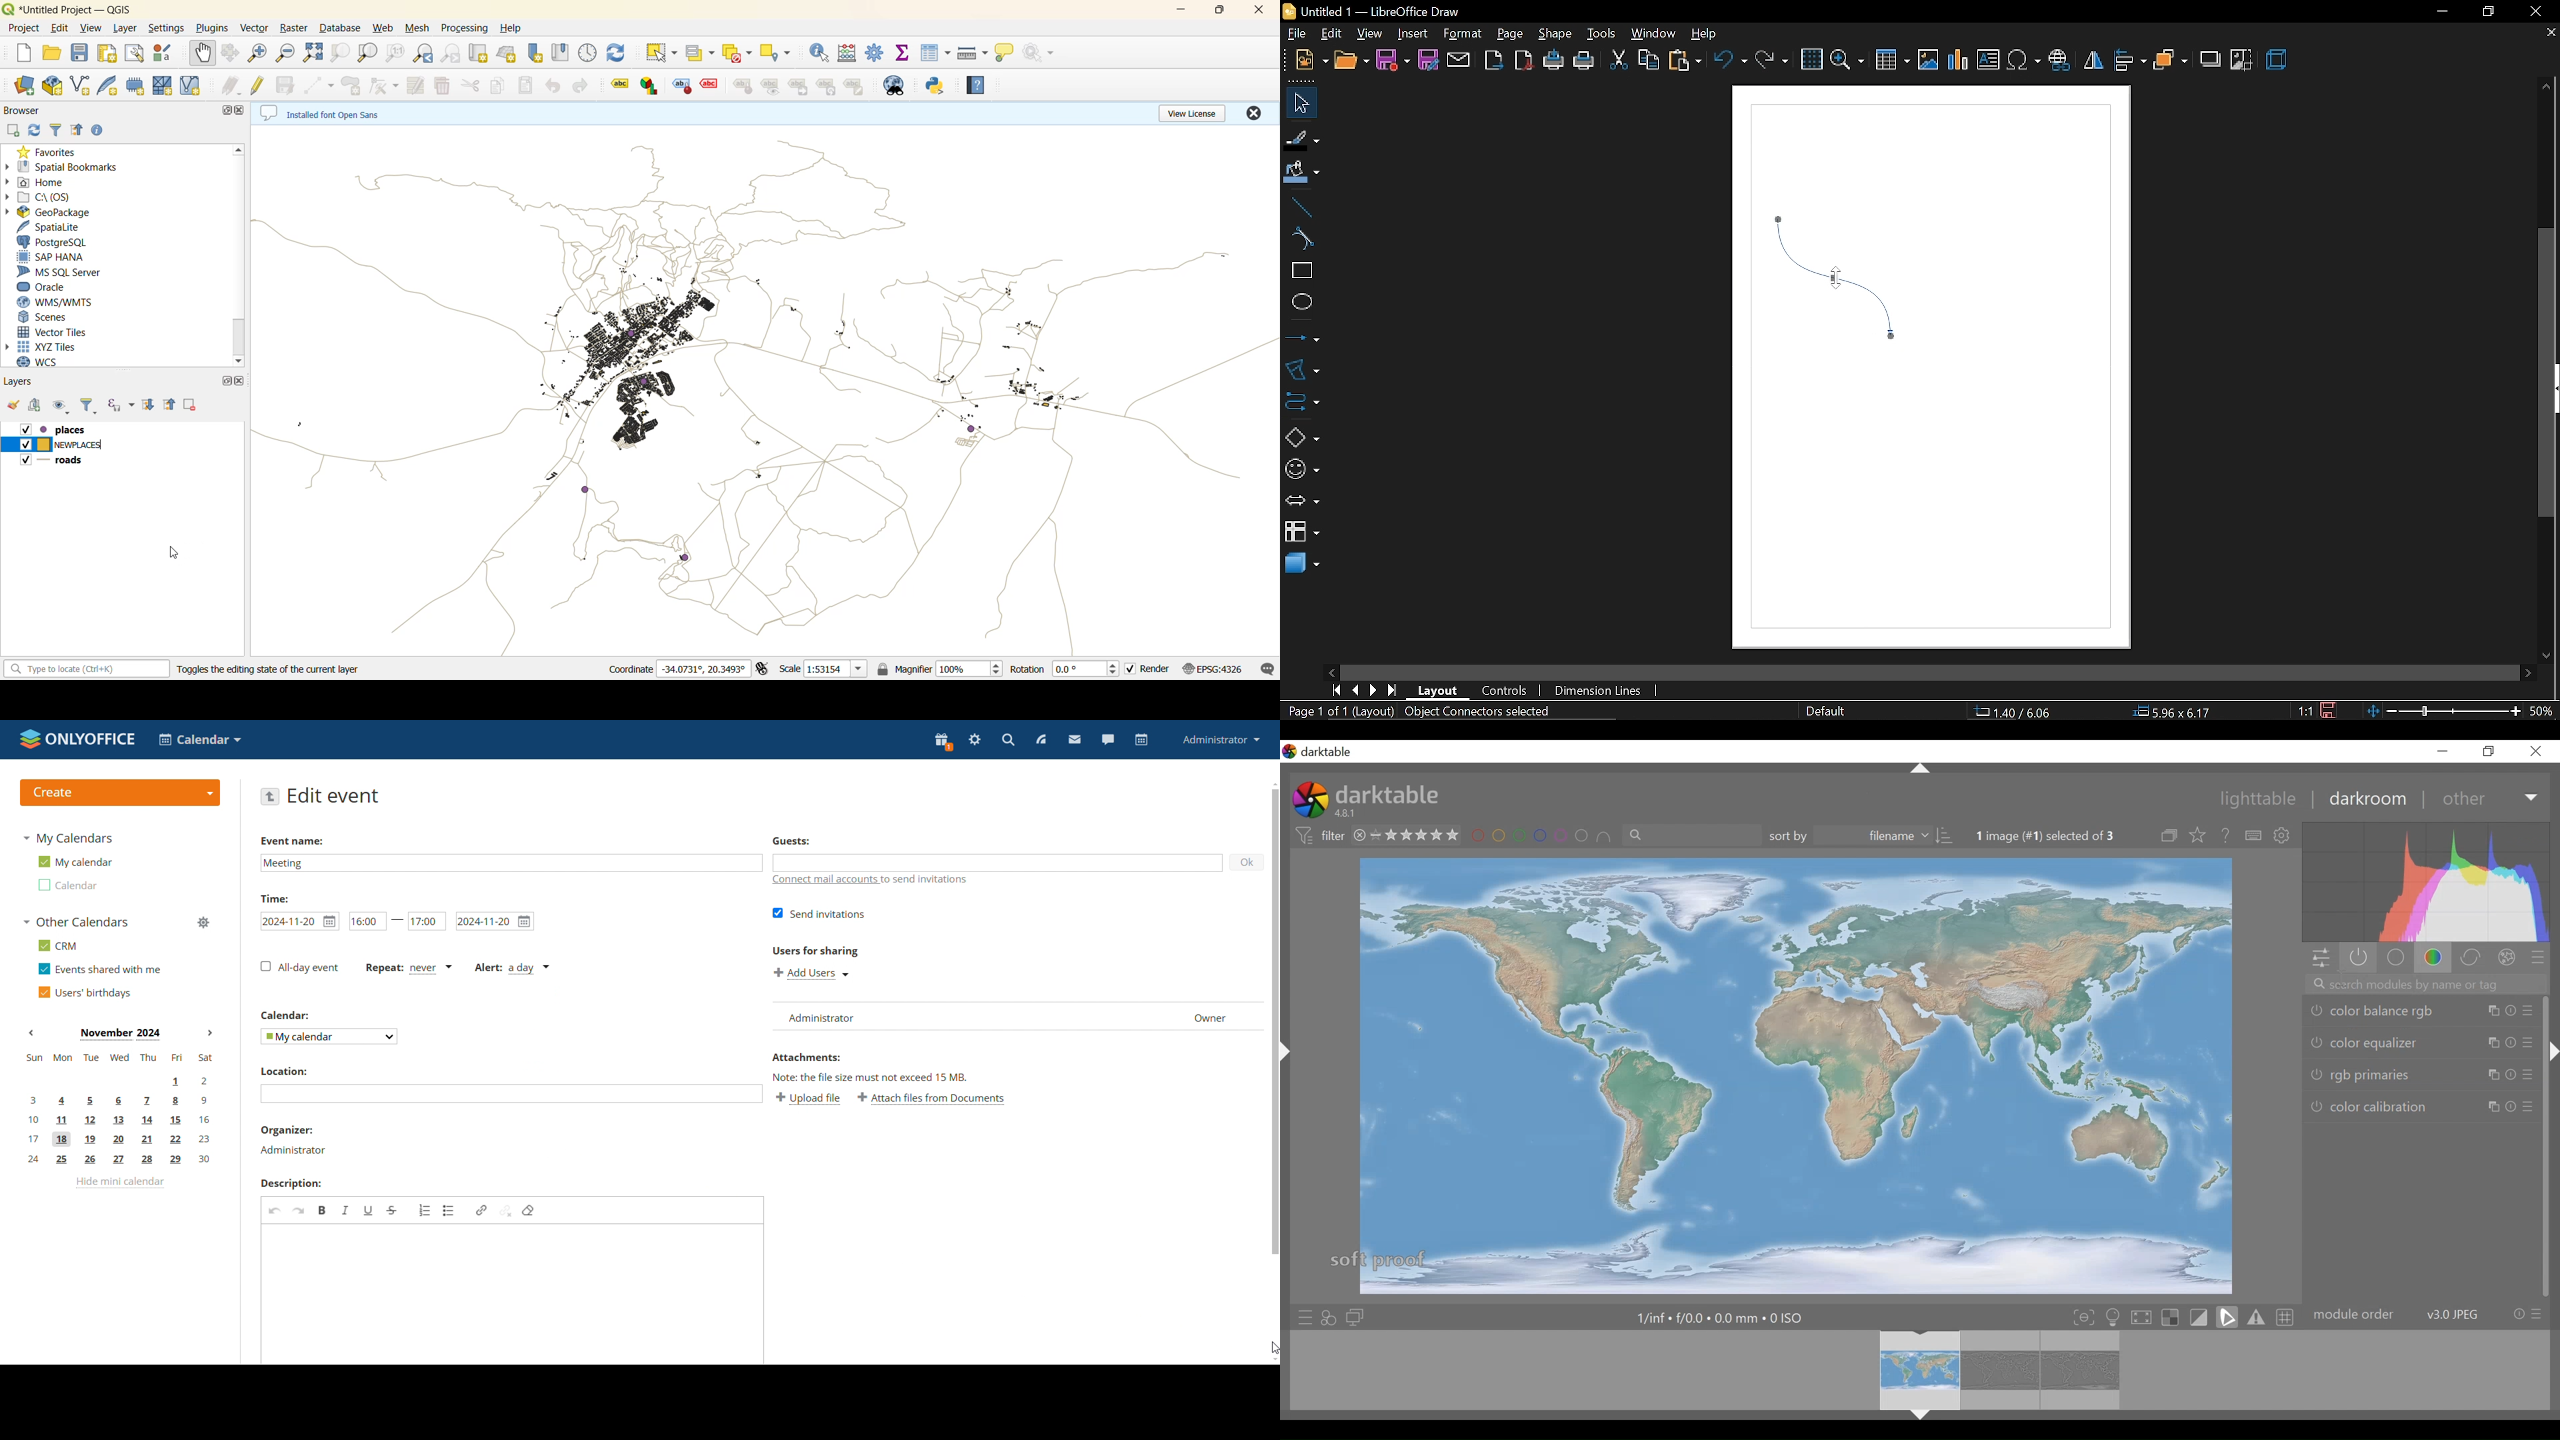 This screenshot has width=2576, height=1456. Describe the element at coordinates (527, 87) in the screenshot. I see `paste` at that location.